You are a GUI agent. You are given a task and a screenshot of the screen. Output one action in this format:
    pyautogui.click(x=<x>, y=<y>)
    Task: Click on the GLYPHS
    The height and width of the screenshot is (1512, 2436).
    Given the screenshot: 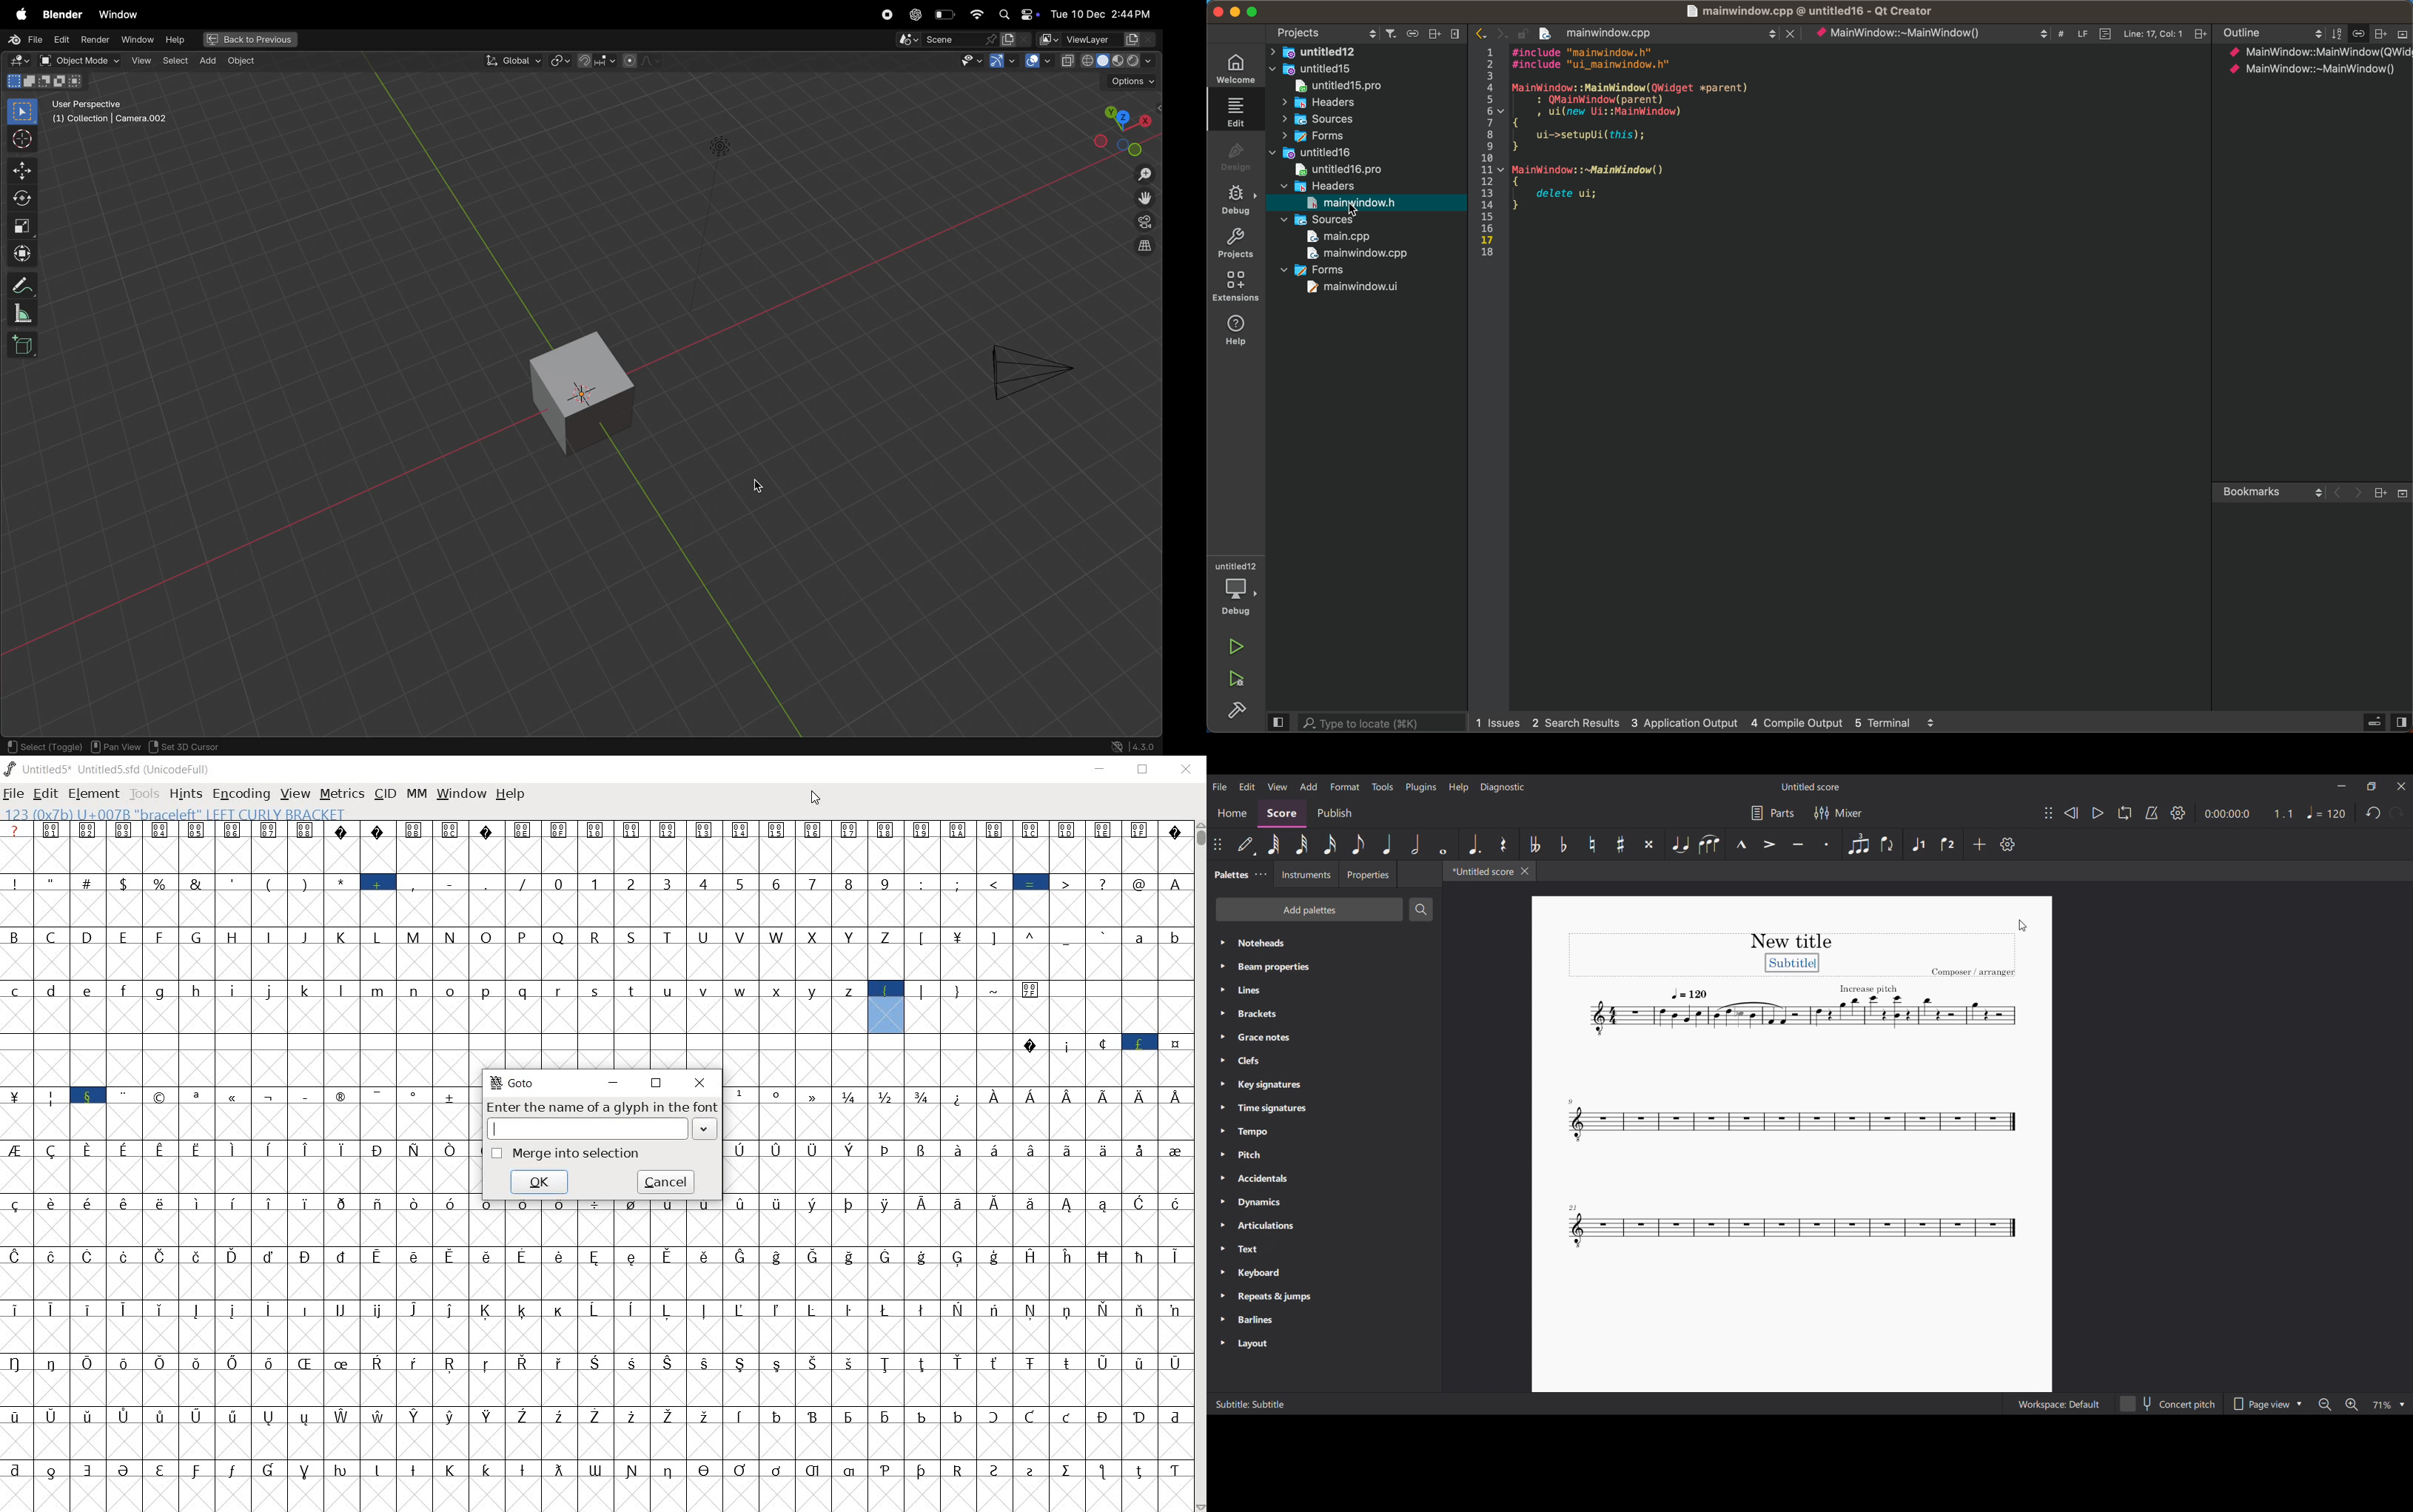 What is the action you would take?
    pyautogui.click(x=238, y=1155)
    